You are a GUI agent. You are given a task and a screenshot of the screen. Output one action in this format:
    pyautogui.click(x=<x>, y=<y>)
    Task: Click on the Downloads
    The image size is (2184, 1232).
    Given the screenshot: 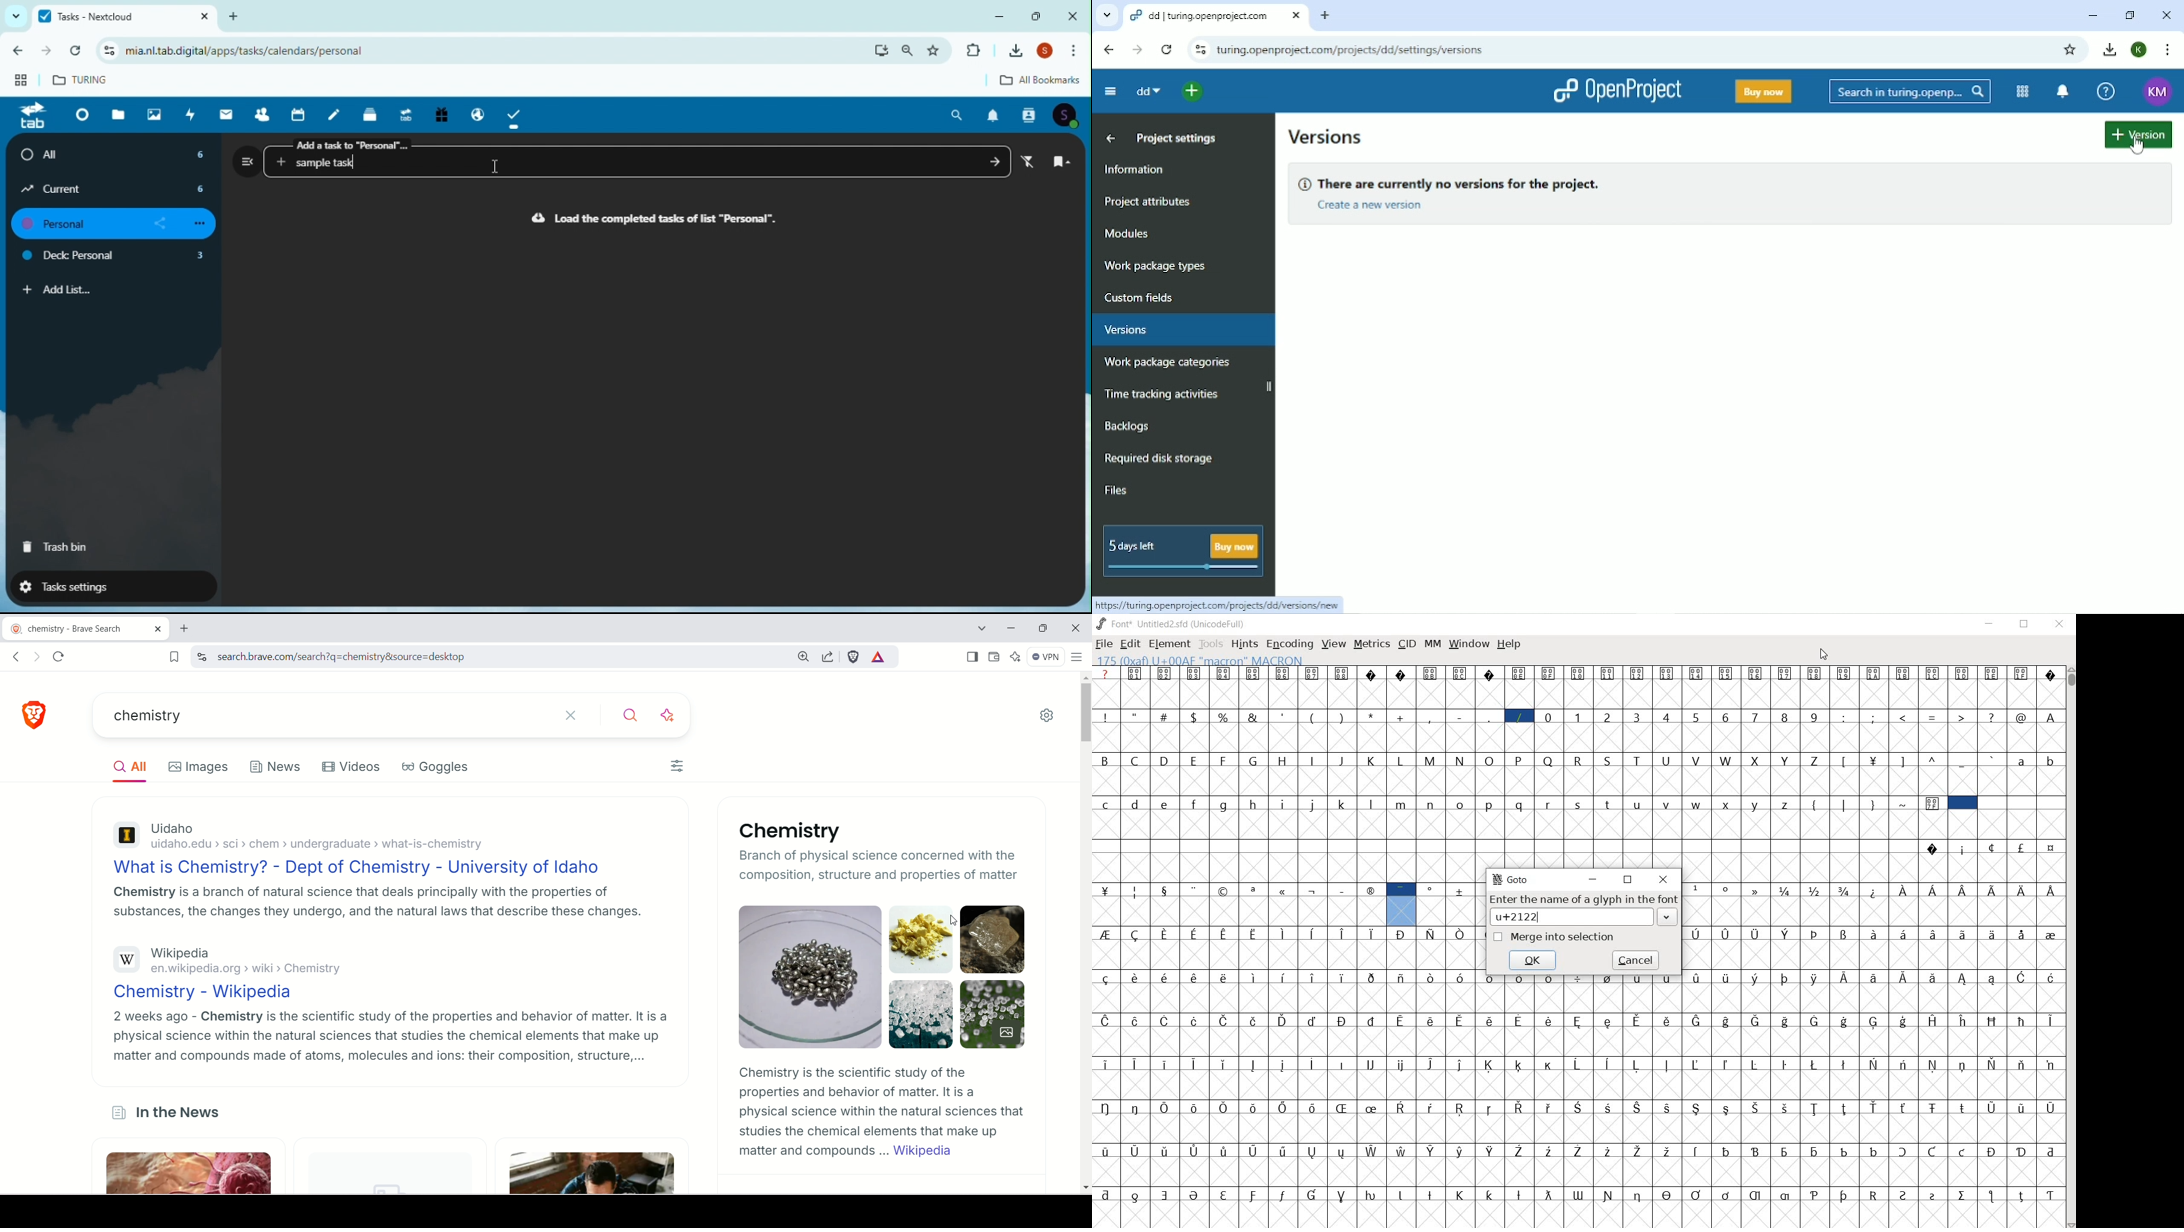 What is the action you would take?
    pyautogui.click(x=1019, y=50)
    